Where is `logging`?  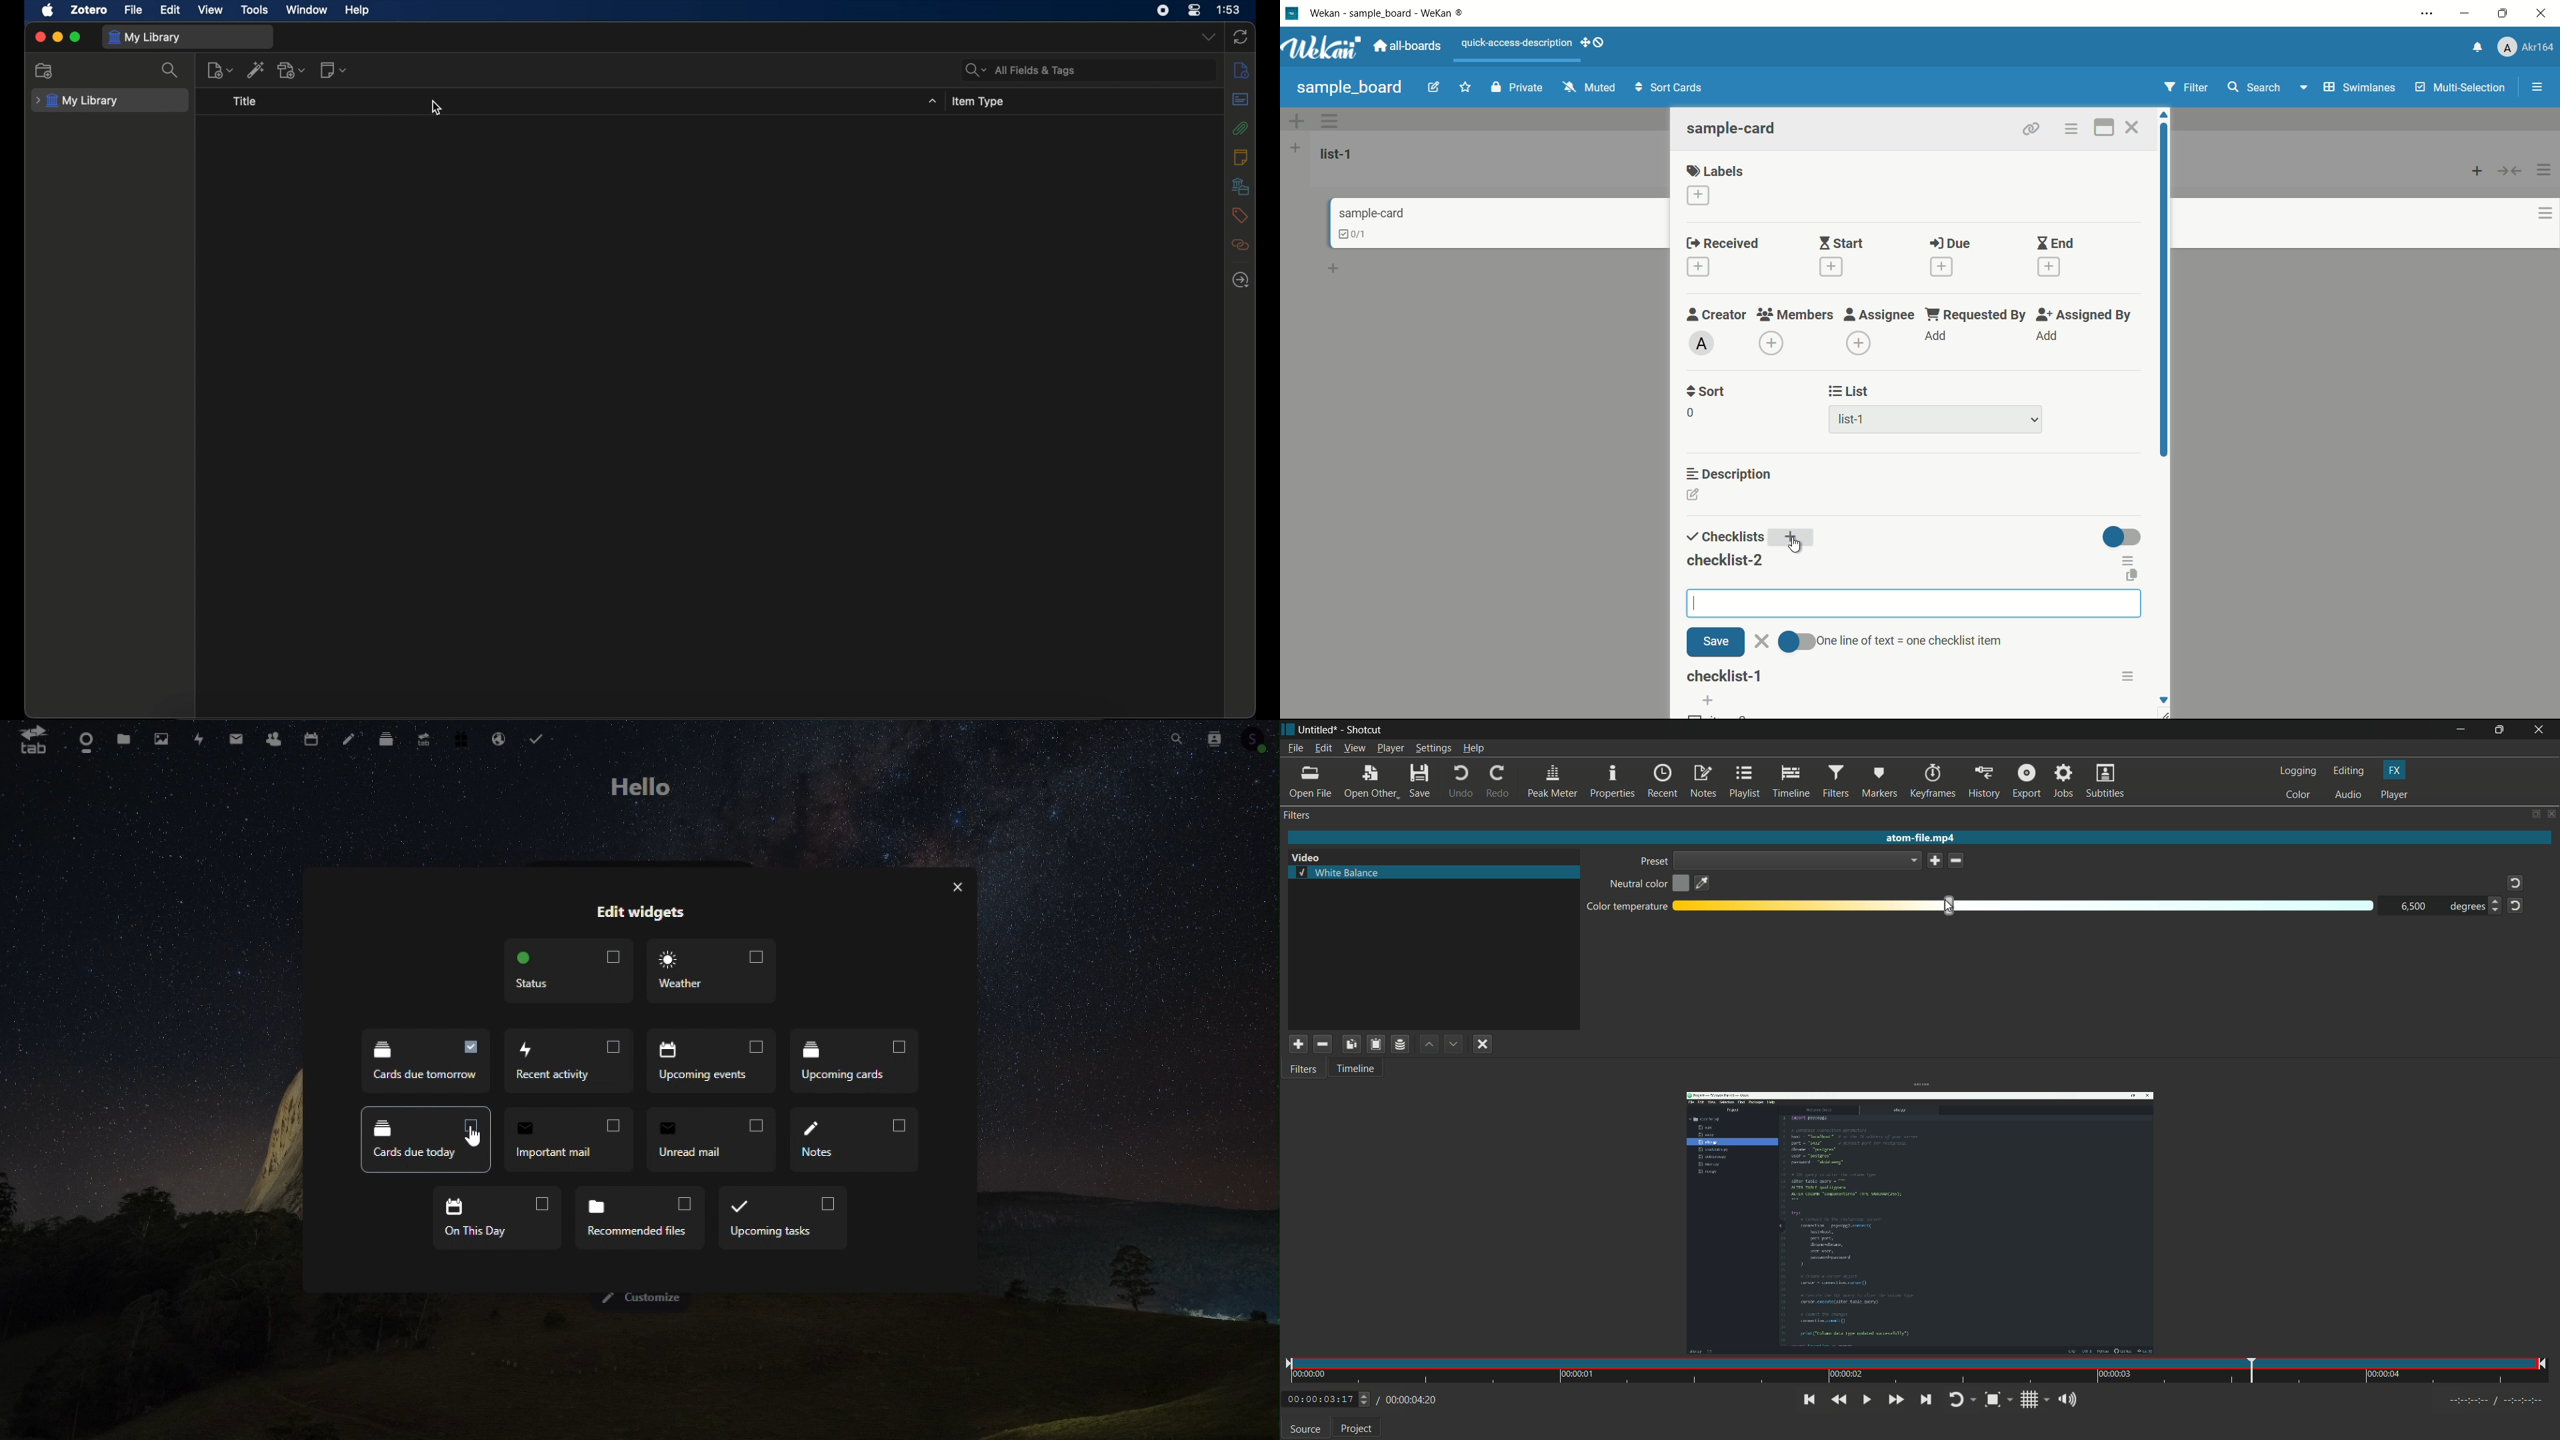
logging is located at coordinates (2299, 771).